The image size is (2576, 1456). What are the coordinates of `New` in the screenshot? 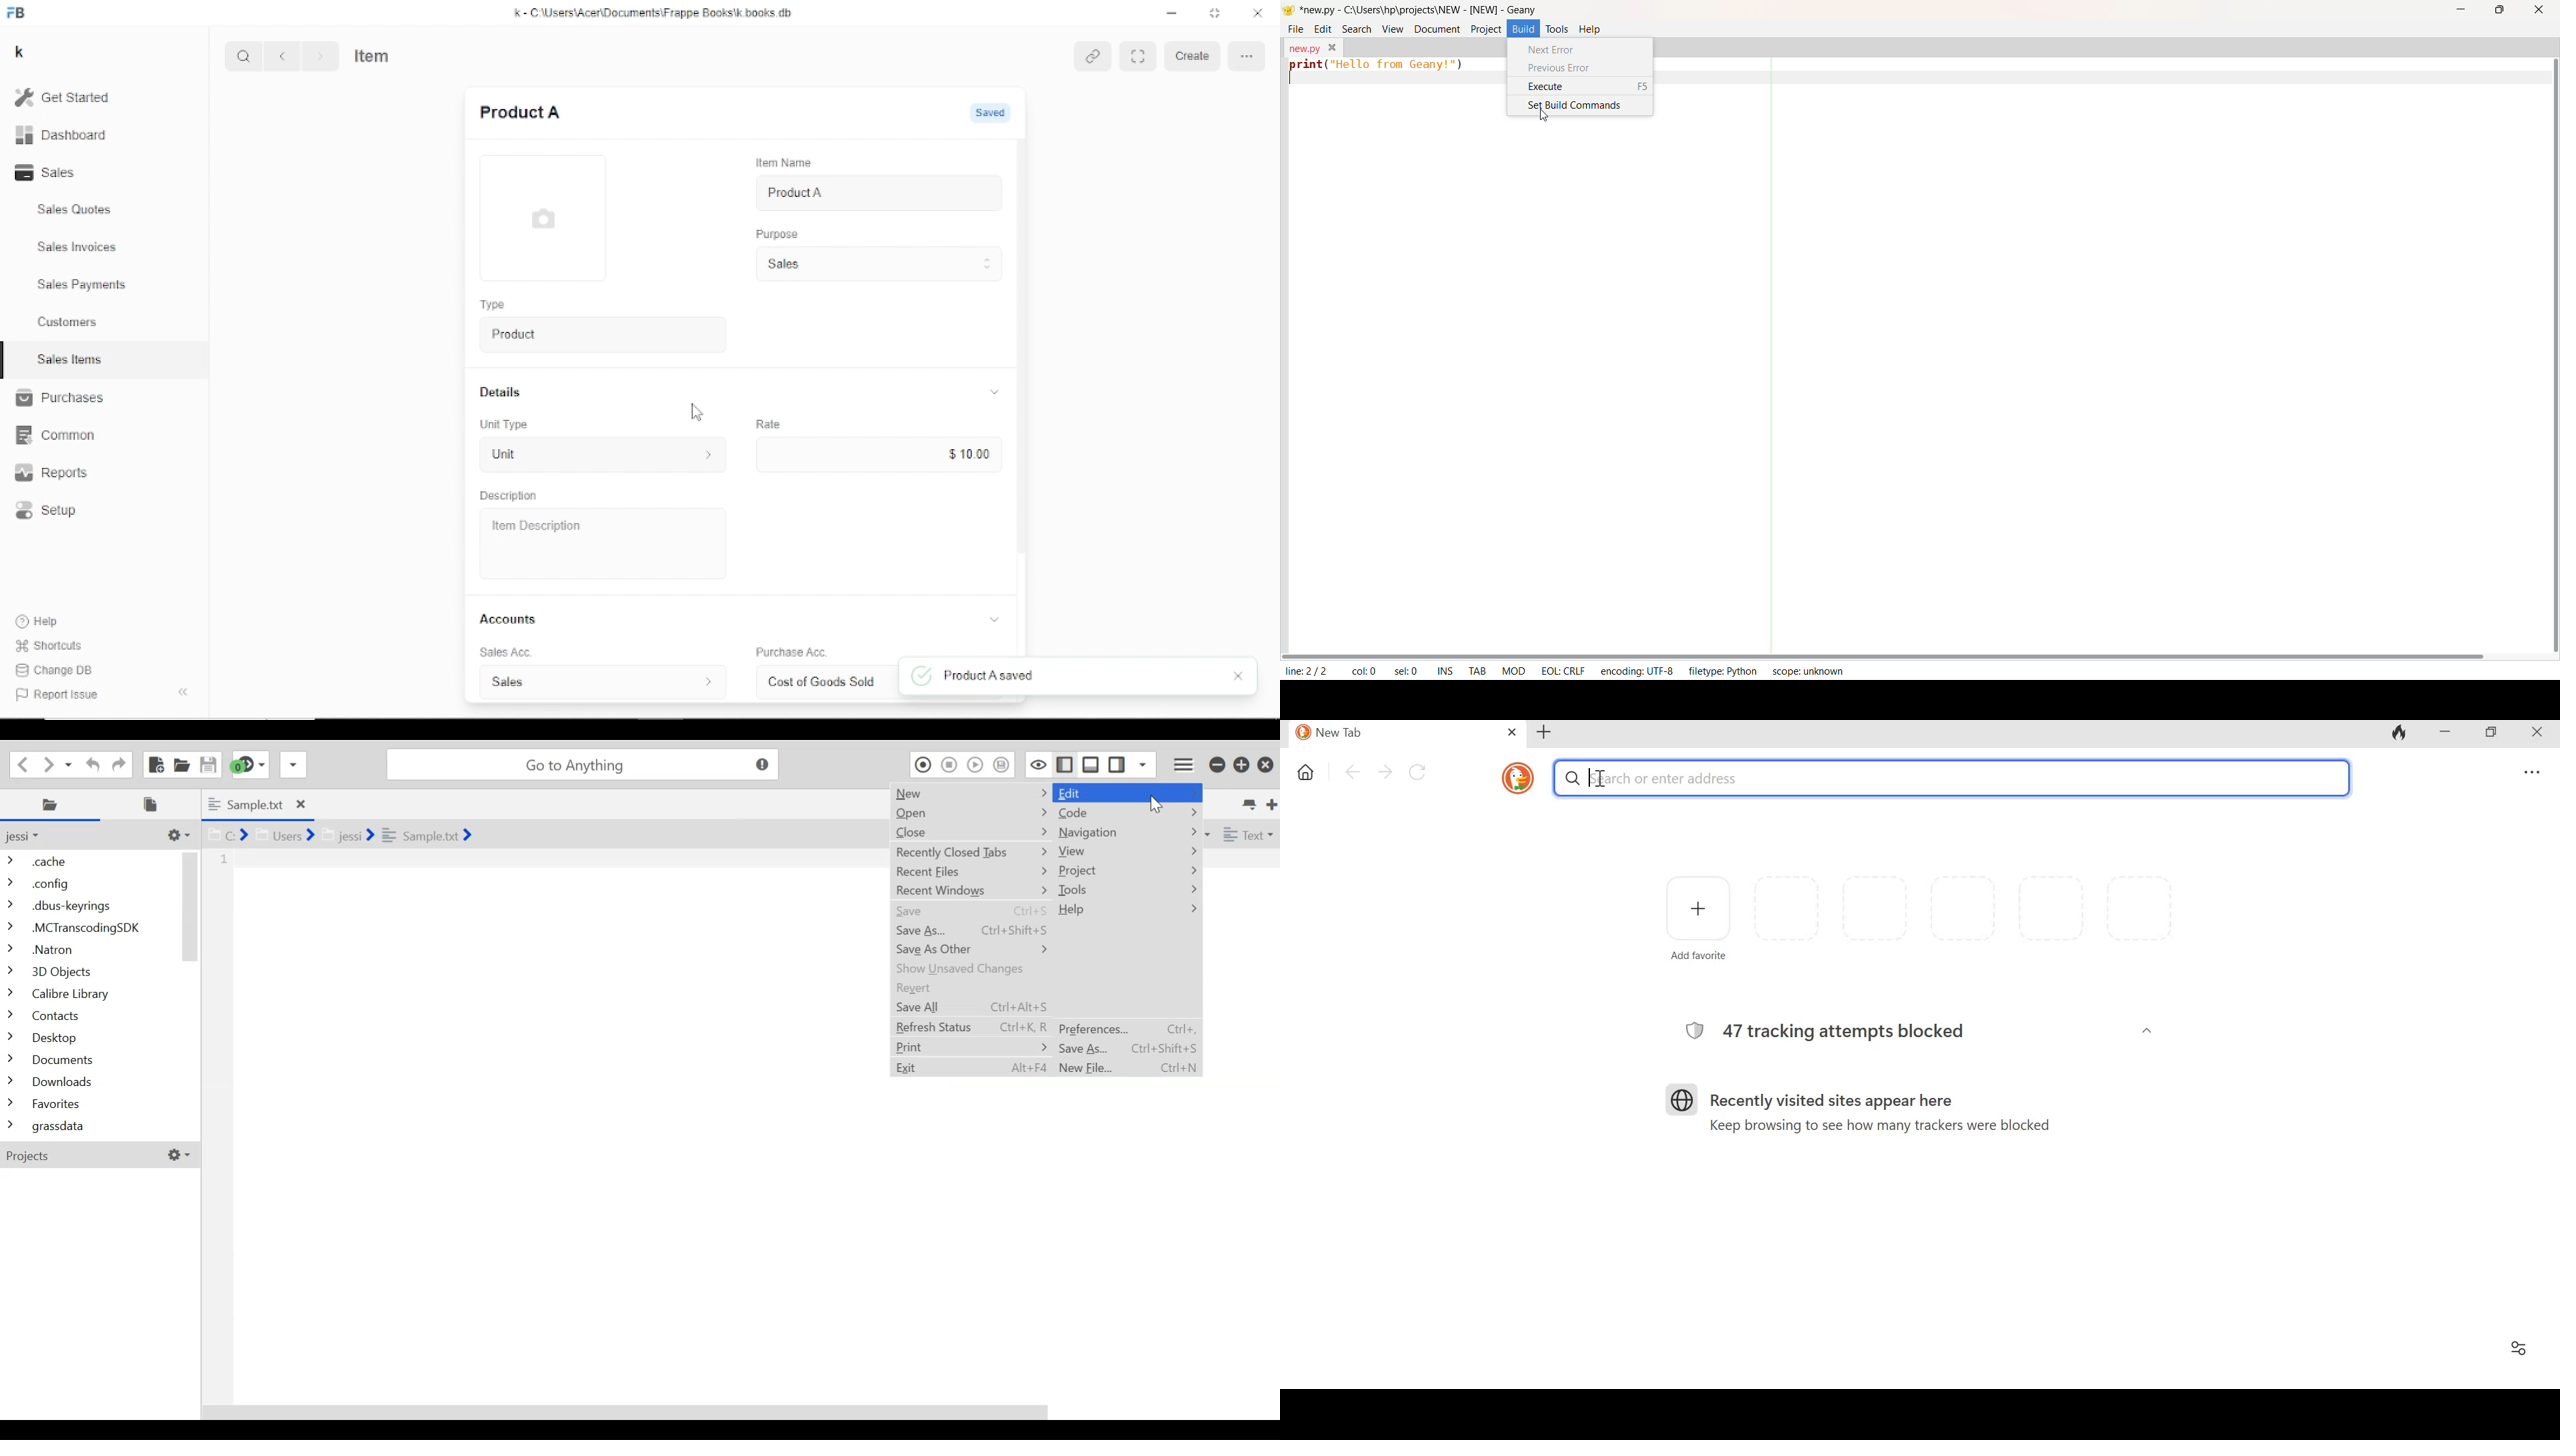 It's located at (971, 792).